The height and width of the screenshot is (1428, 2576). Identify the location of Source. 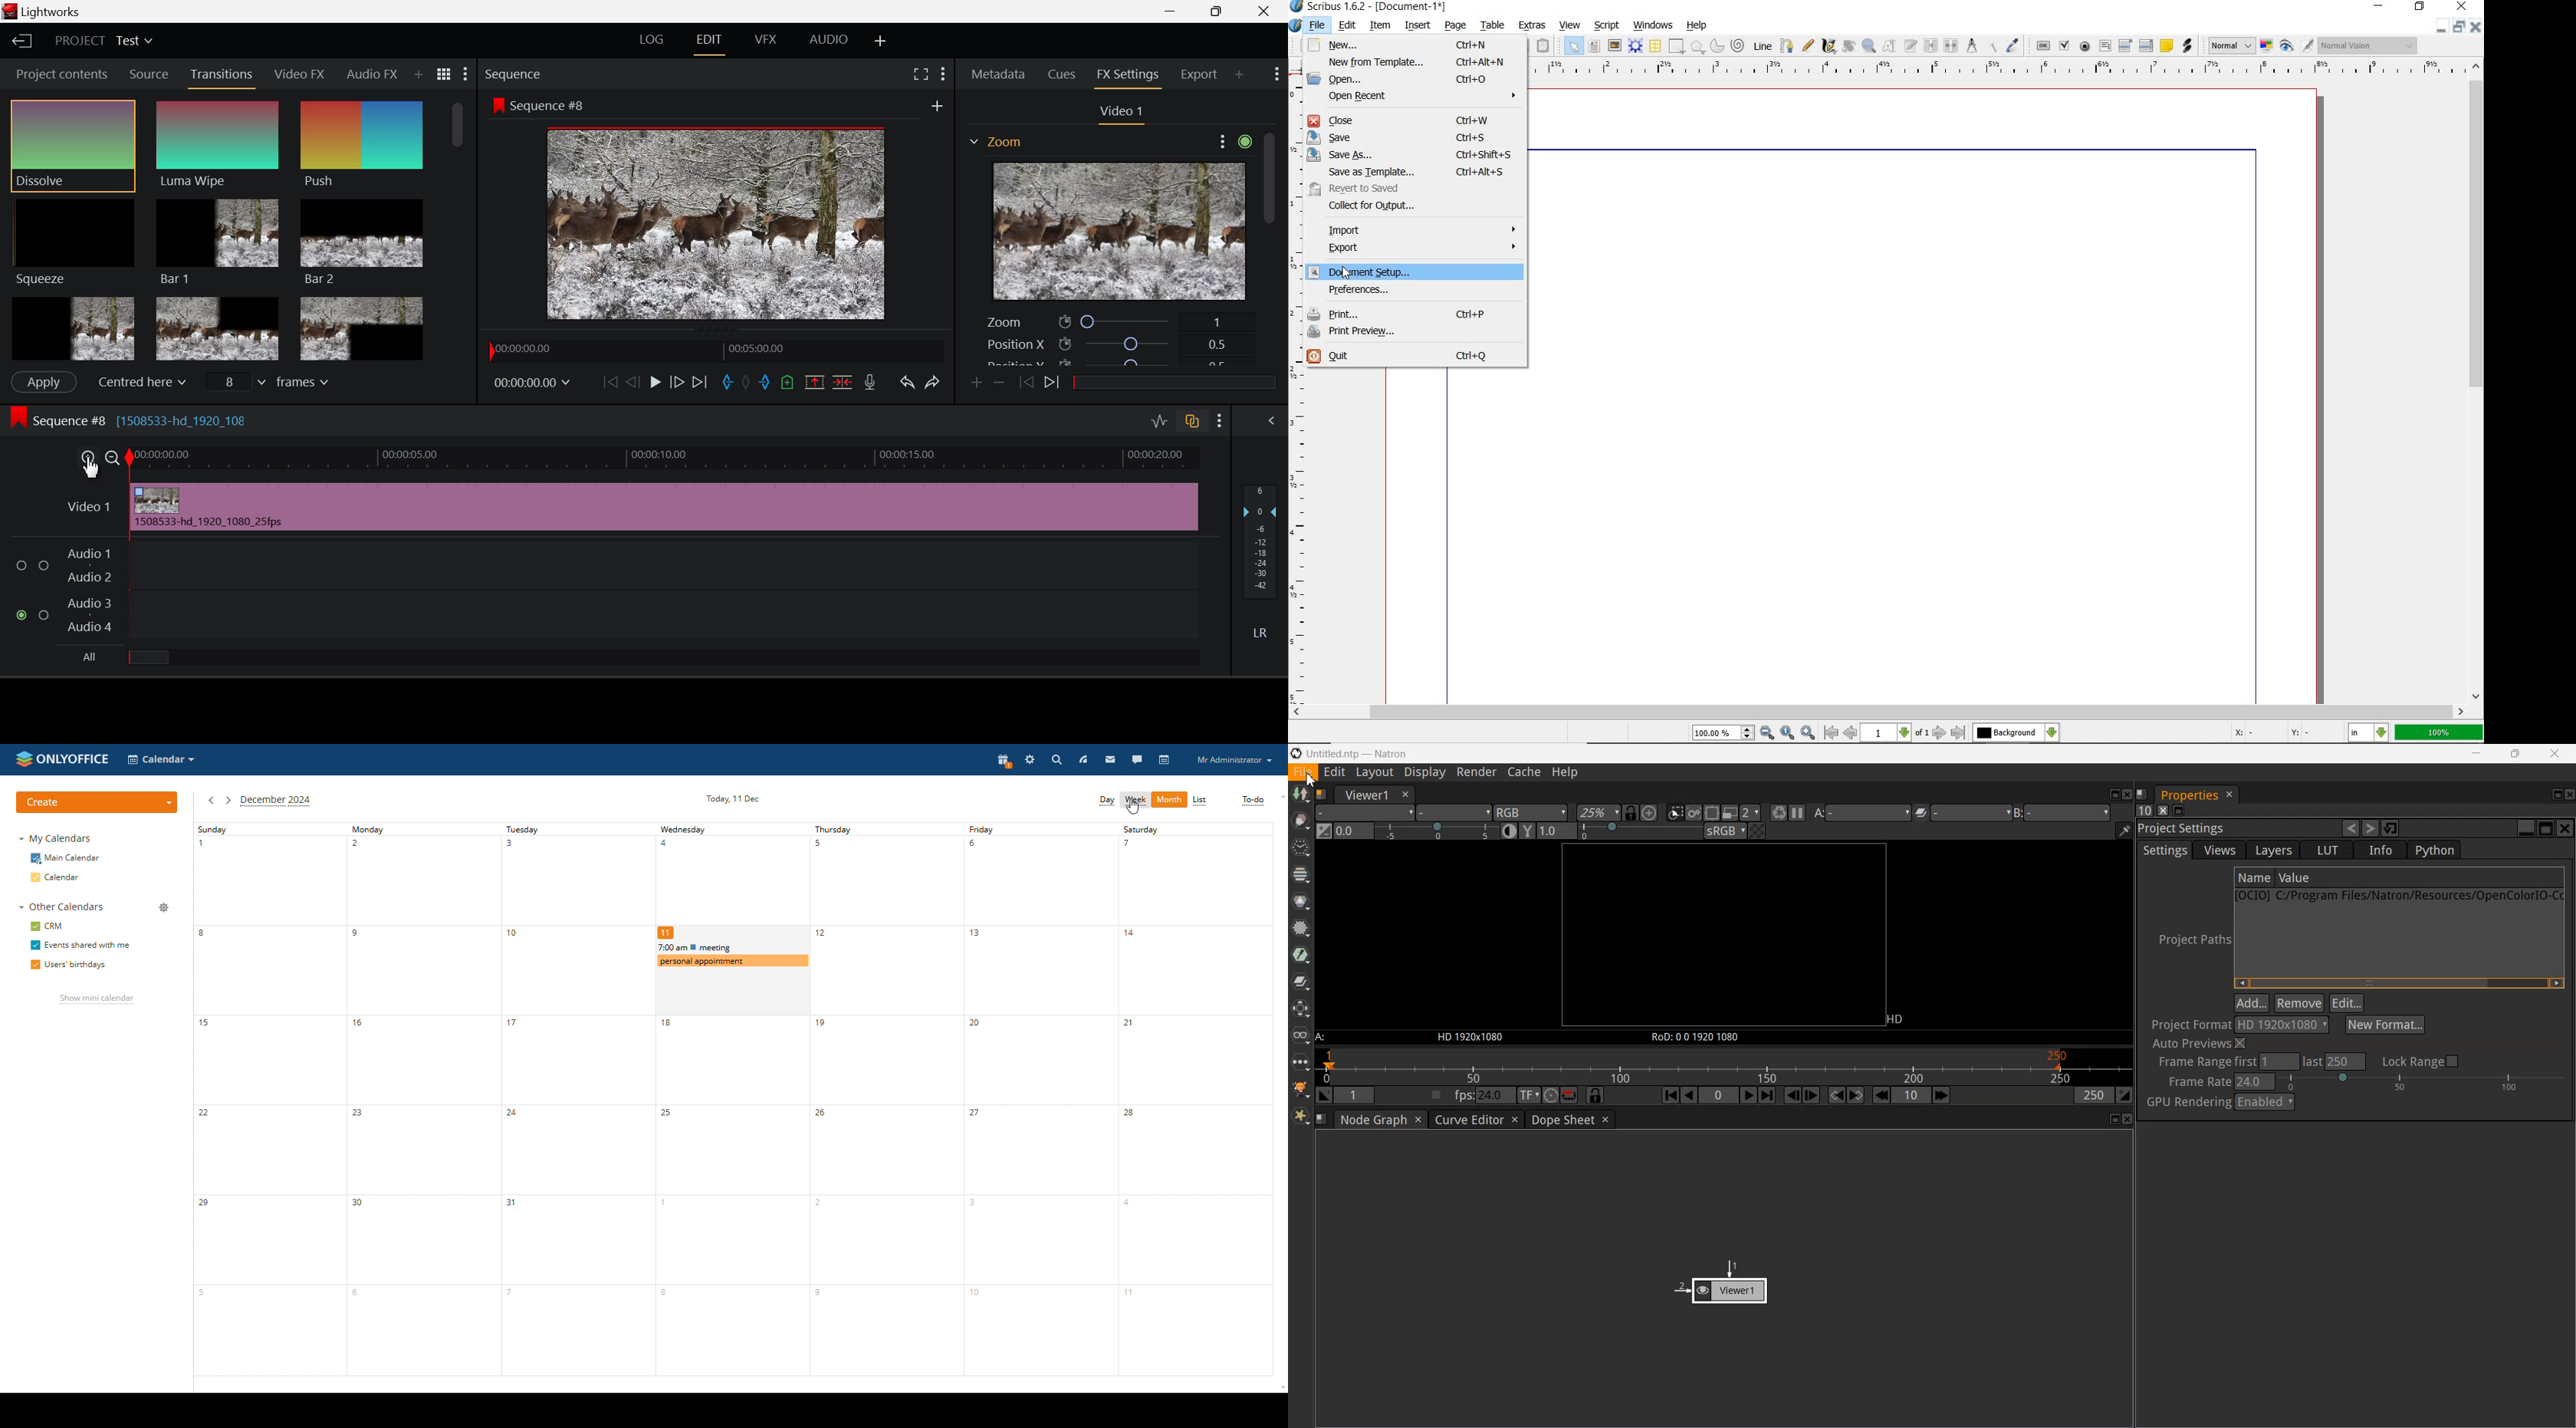
(146, 74).